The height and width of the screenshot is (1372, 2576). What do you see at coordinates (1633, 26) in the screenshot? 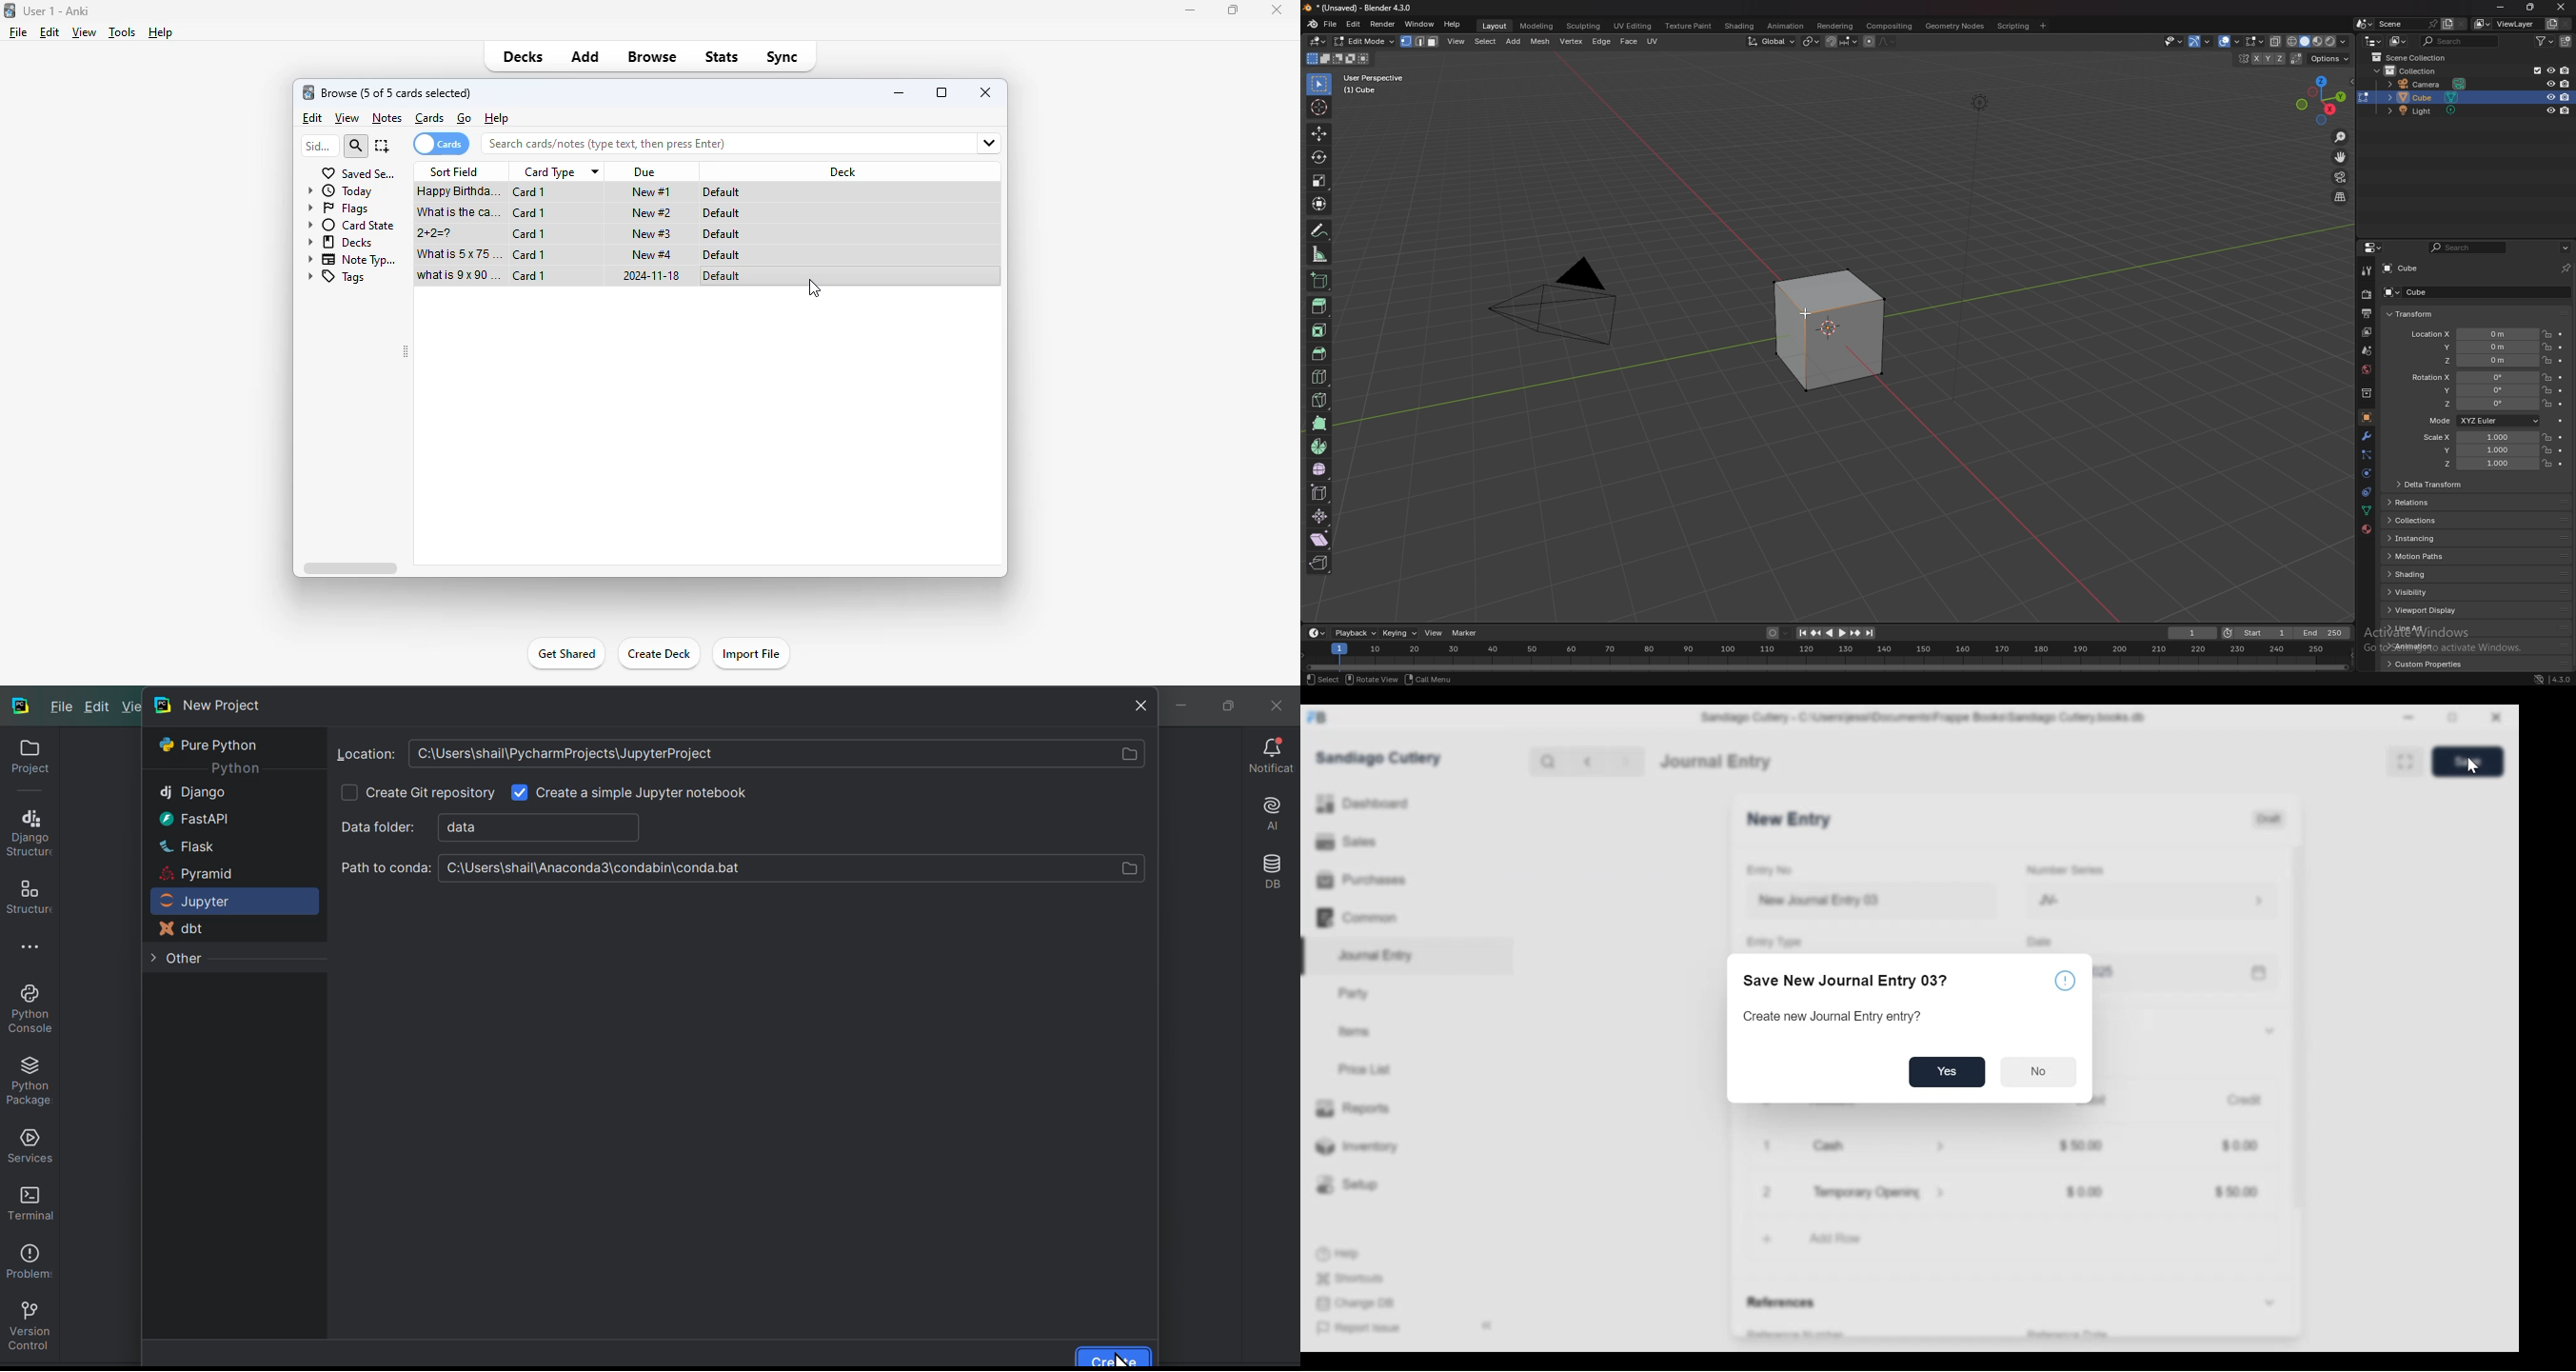
I see `uv editing` at bounding box center [1633, 26].